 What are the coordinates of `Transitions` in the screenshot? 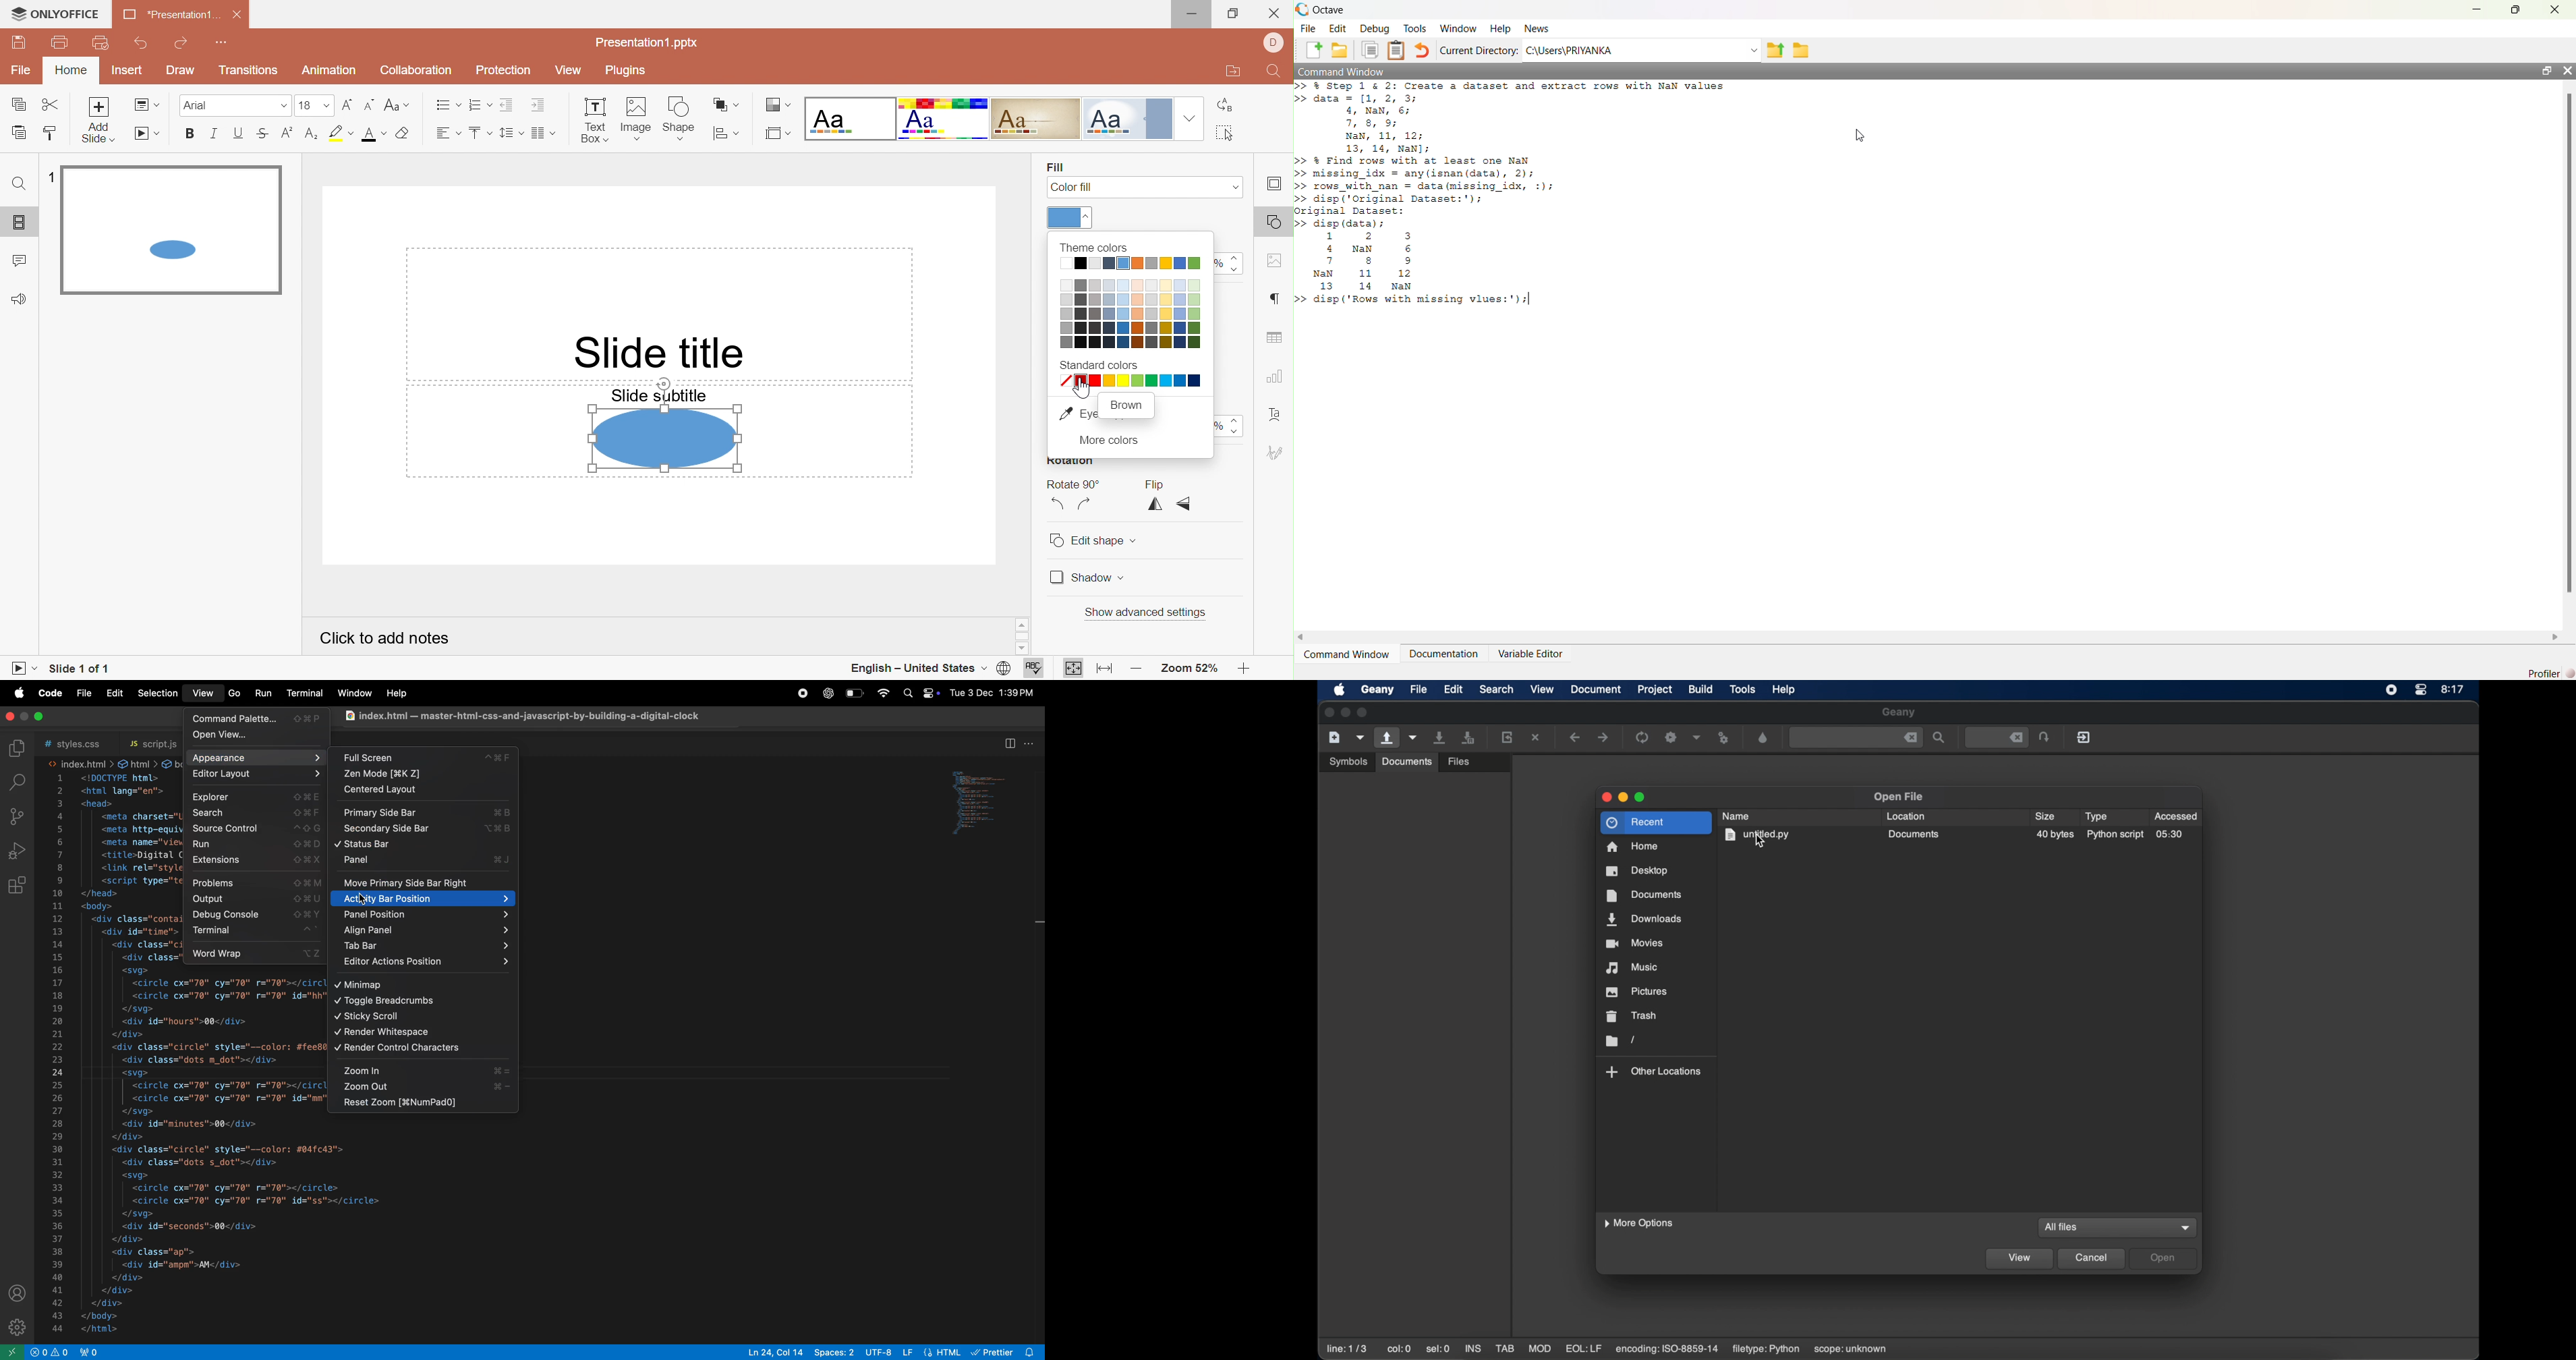 It's located at (249, 70).